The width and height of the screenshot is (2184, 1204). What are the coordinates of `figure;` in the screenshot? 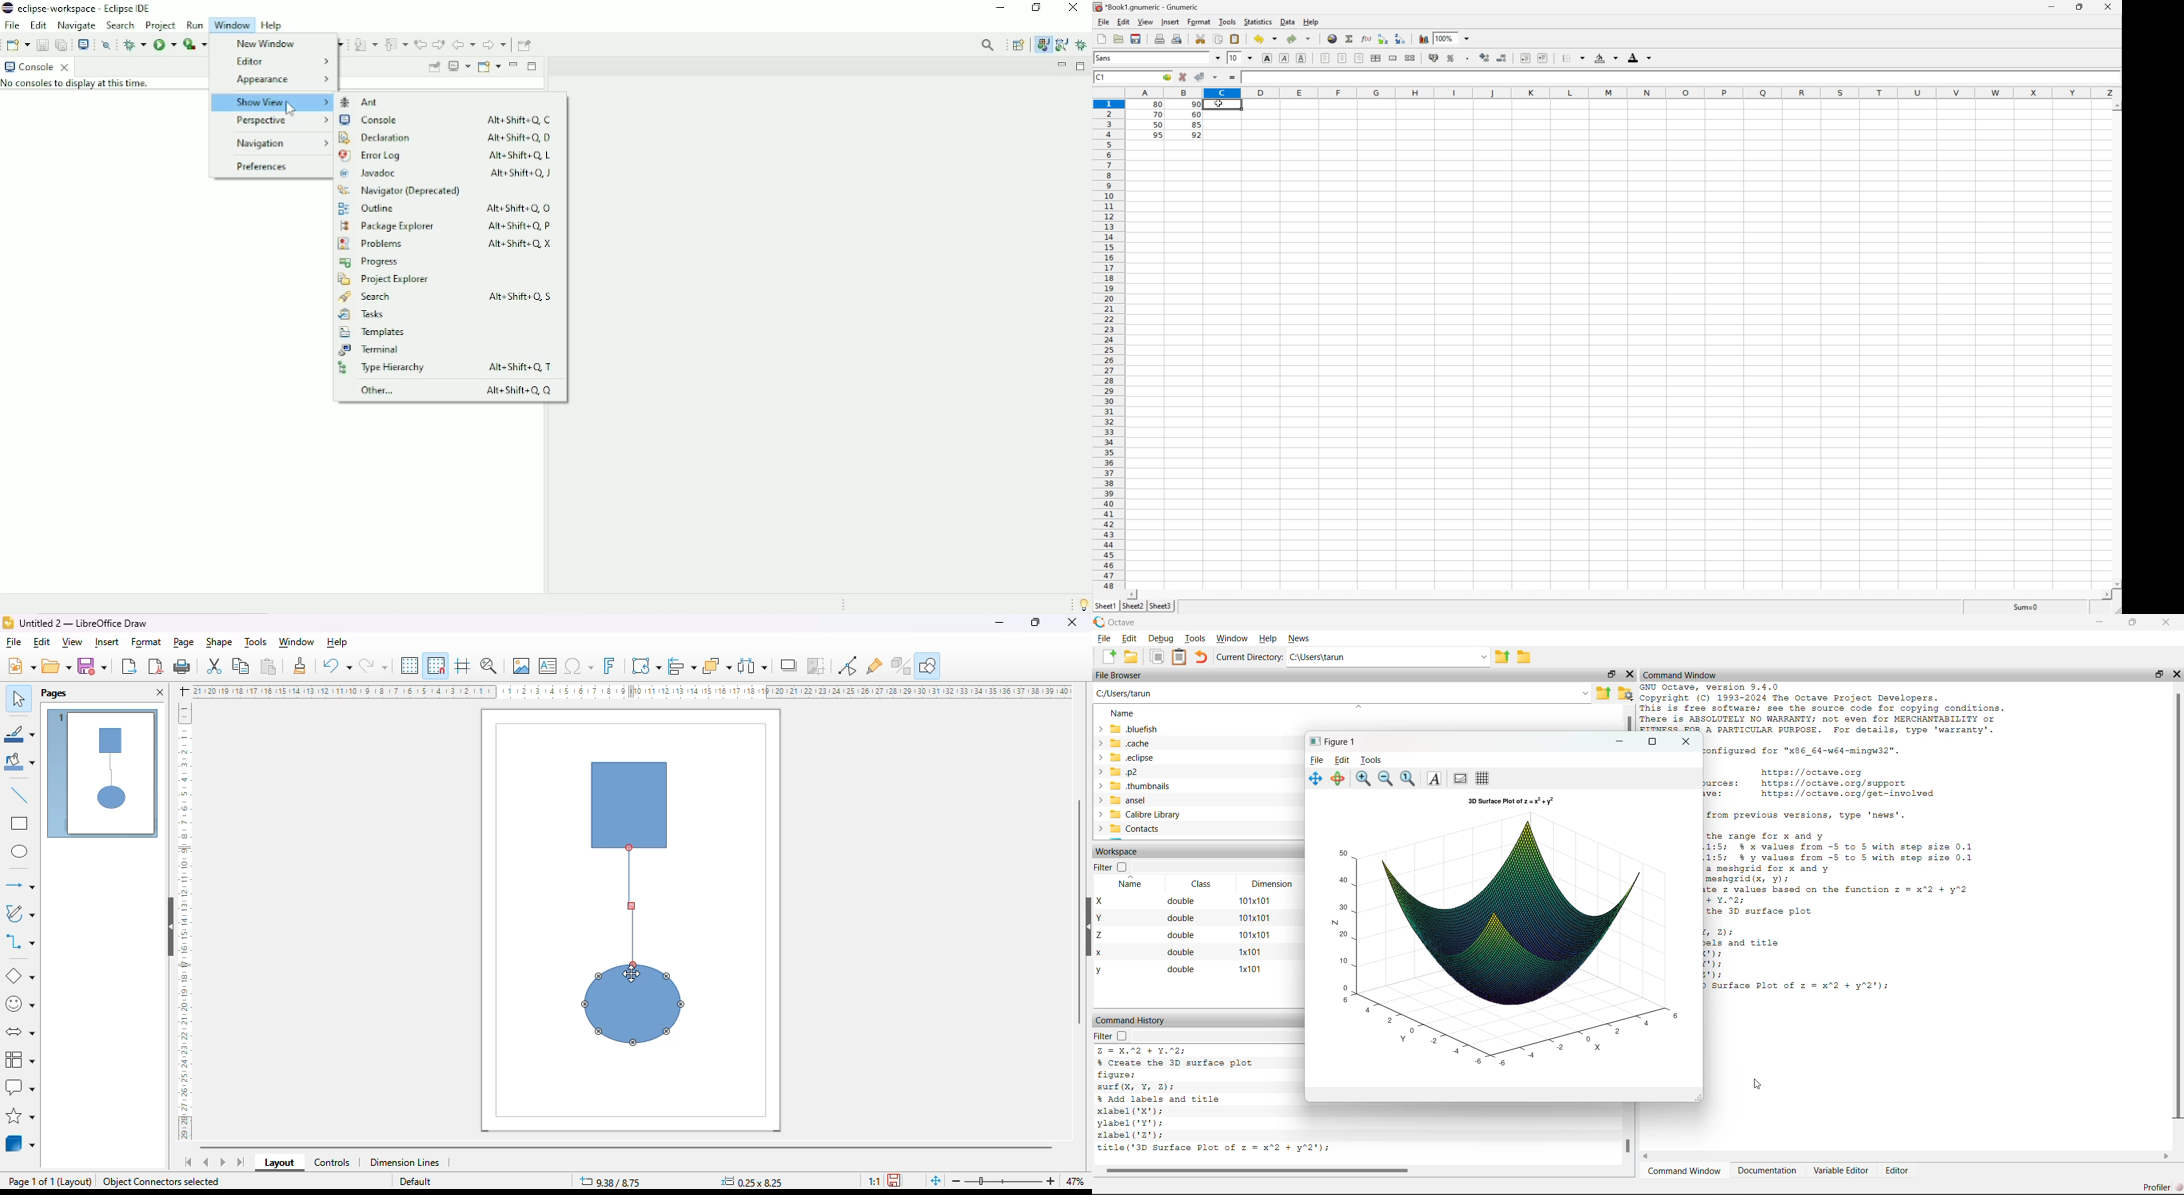 It's located at (1117, 1075).